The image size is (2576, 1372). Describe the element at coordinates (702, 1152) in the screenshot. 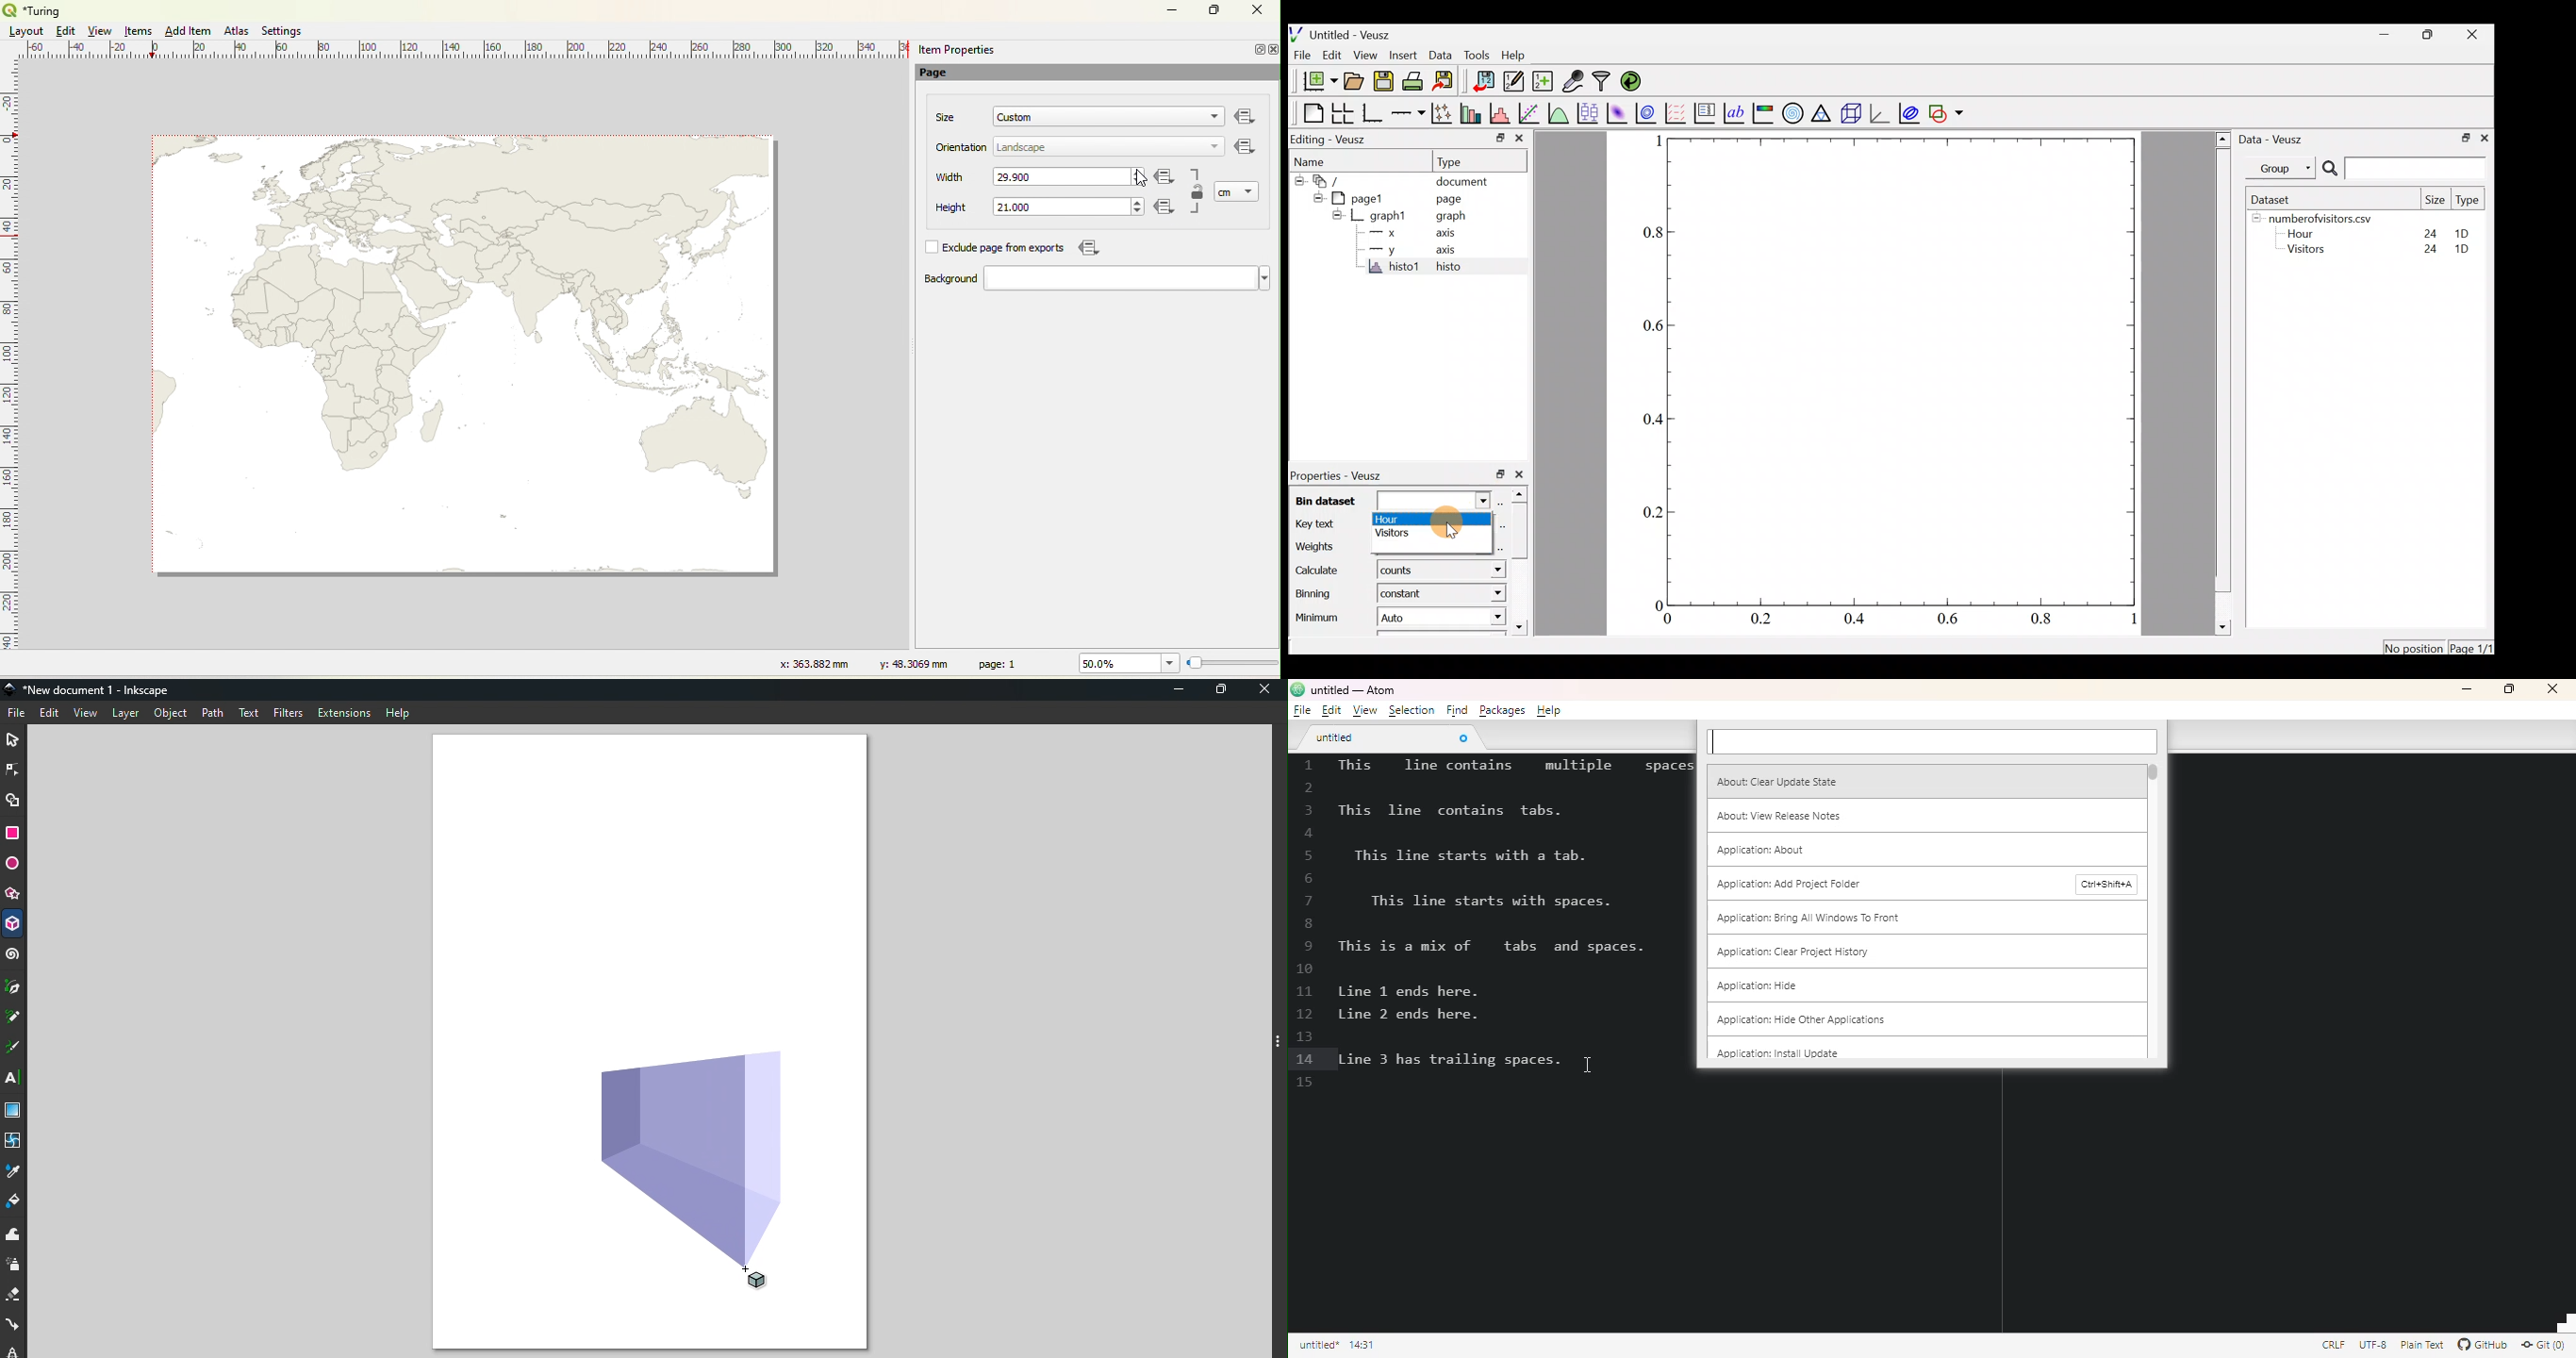

I see `Object` at that location.